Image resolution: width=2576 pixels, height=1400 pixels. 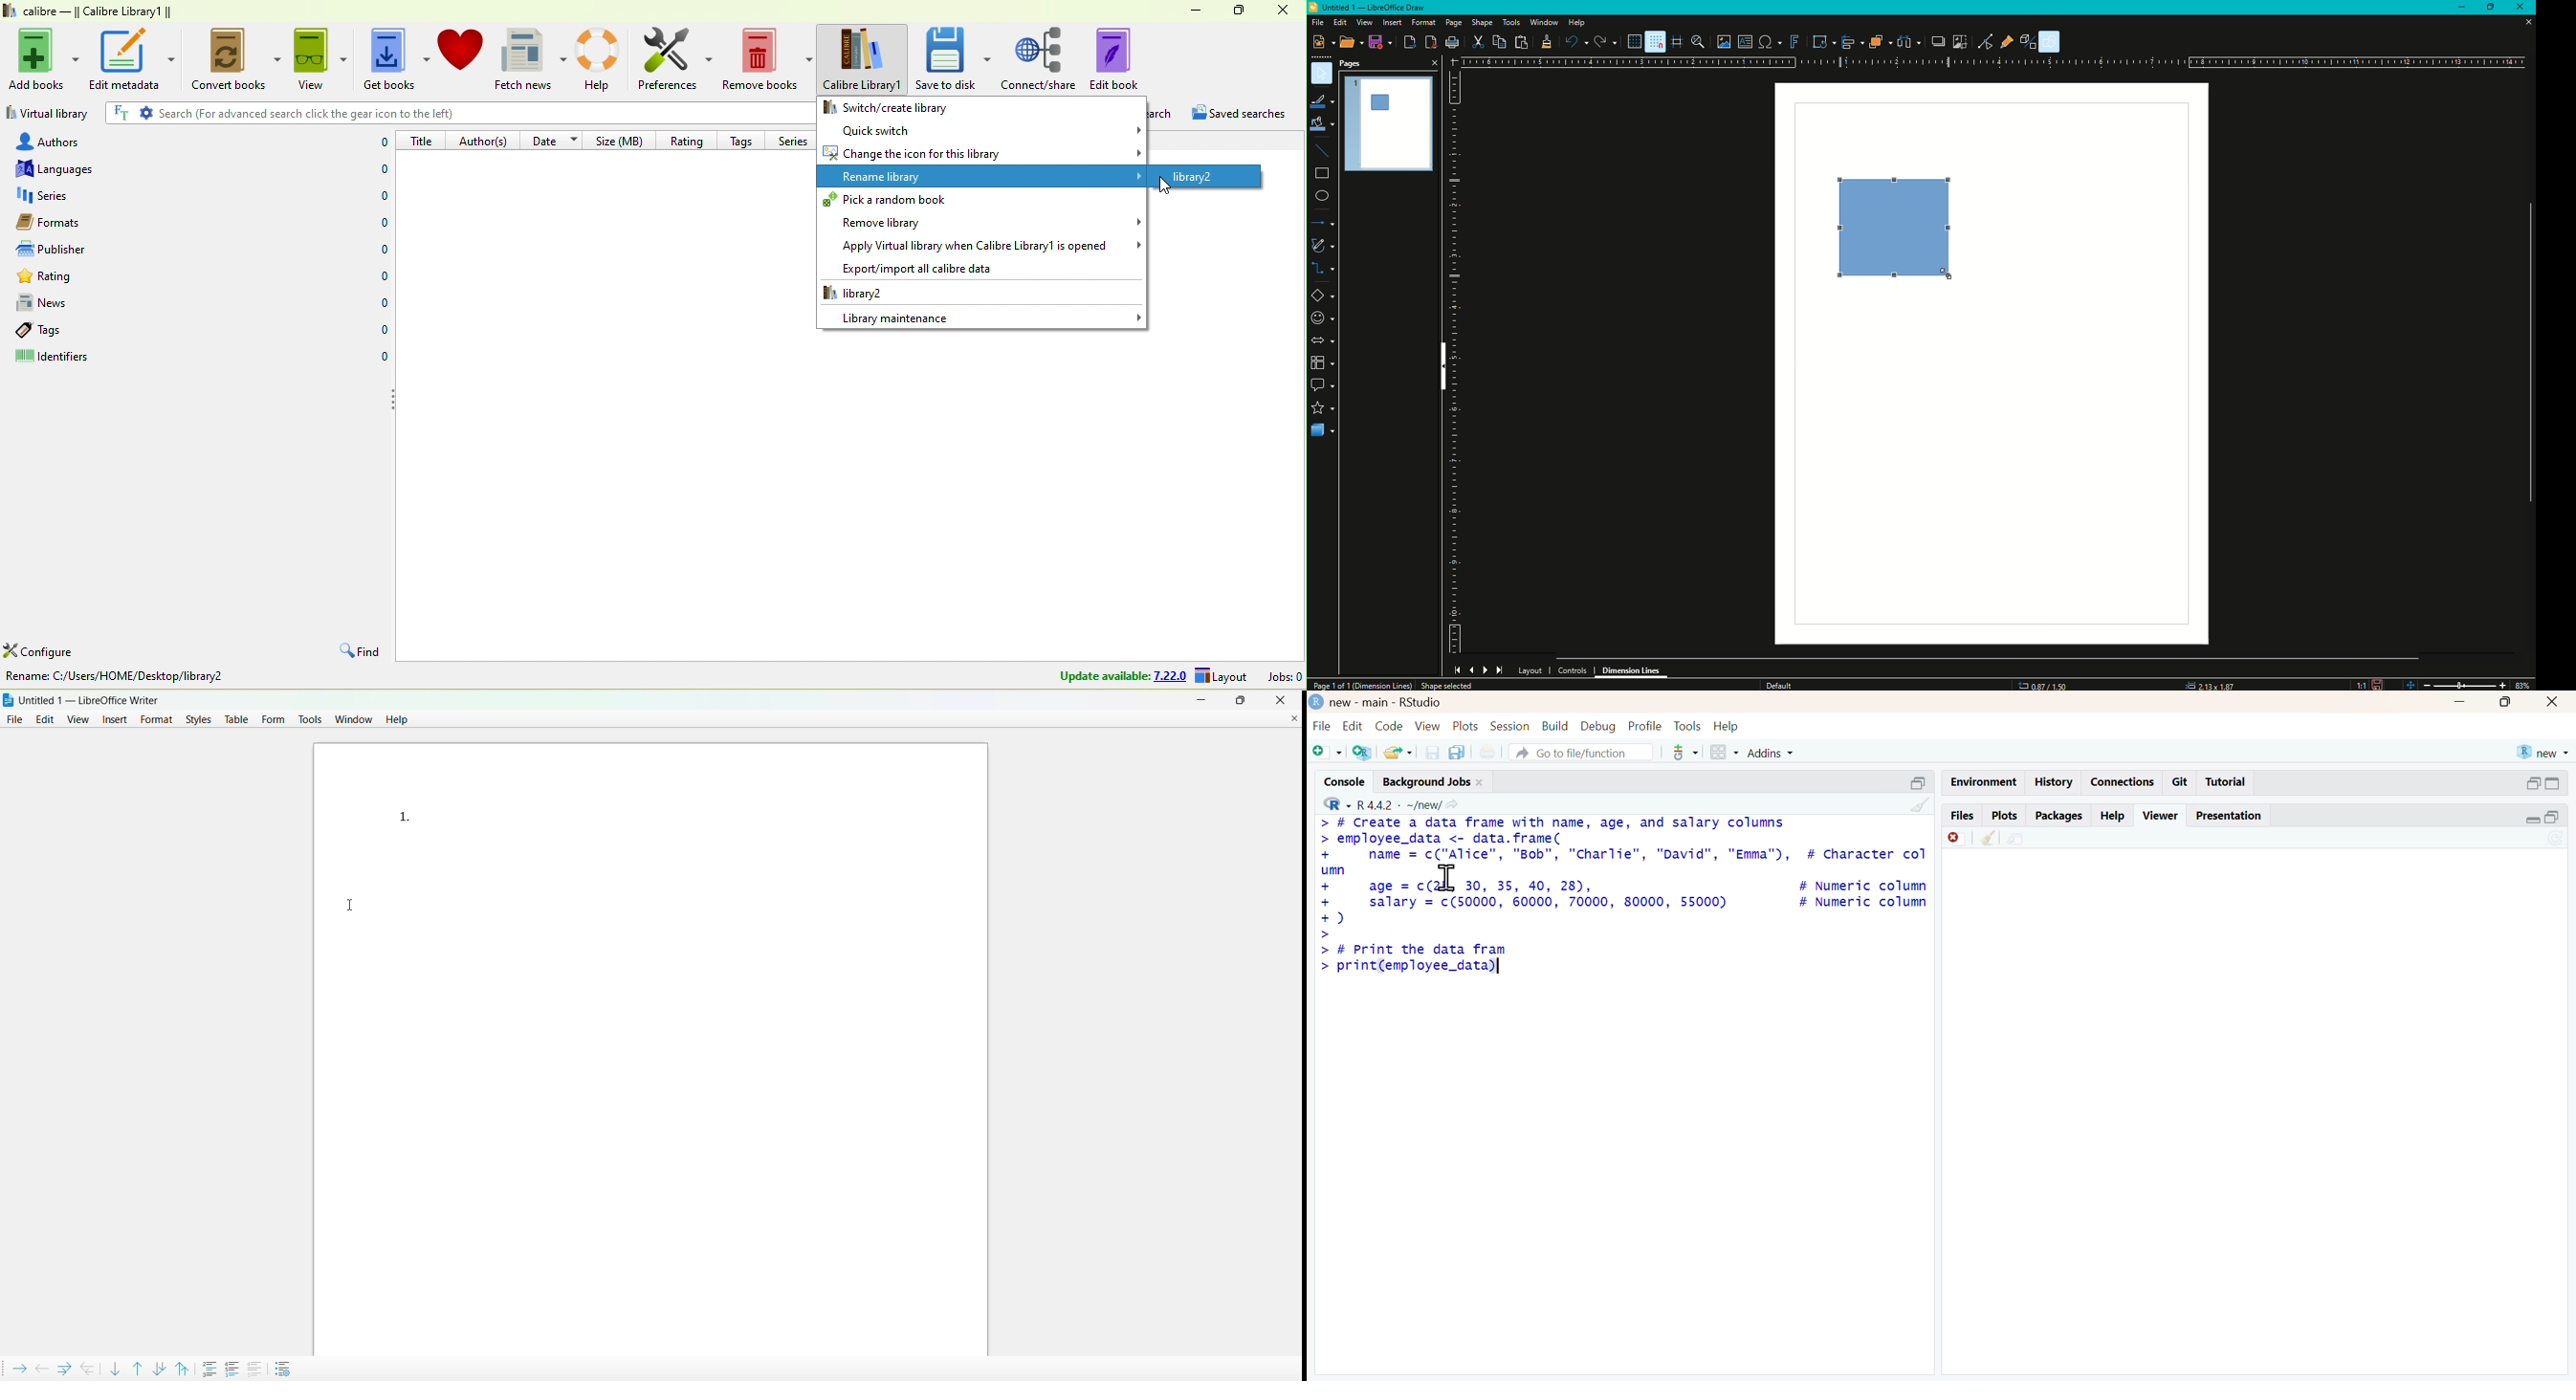 I want to click on edit metadata, so click(x=132, y=58).